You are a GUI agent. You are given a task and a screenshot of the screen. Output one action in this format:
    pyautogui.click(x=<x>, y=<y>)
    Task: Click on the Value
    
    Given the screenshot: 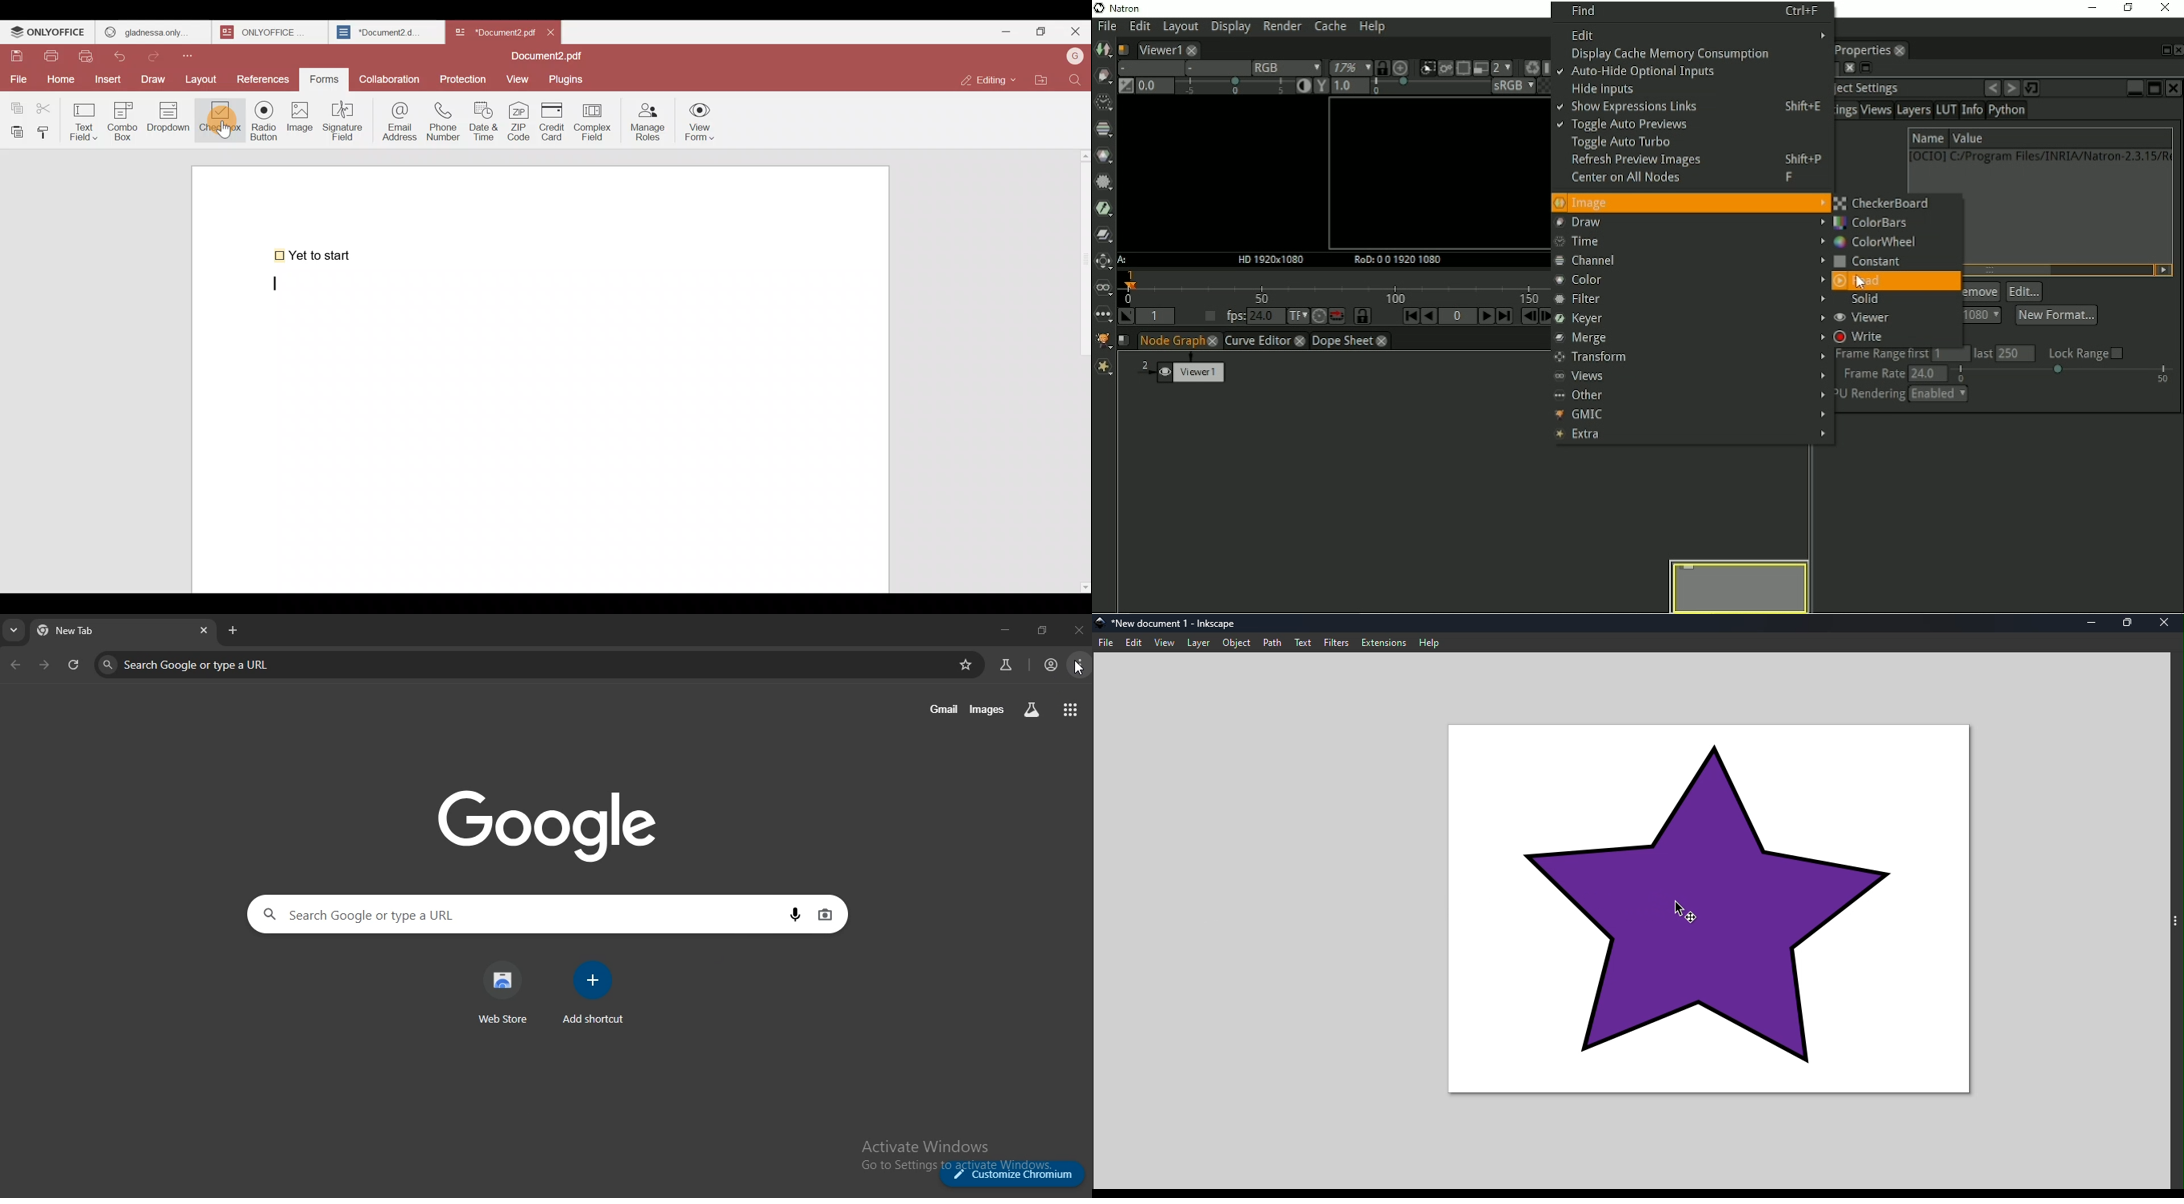 What is the action you would take?
    pyautogui.click(x=1968, y=139)
    